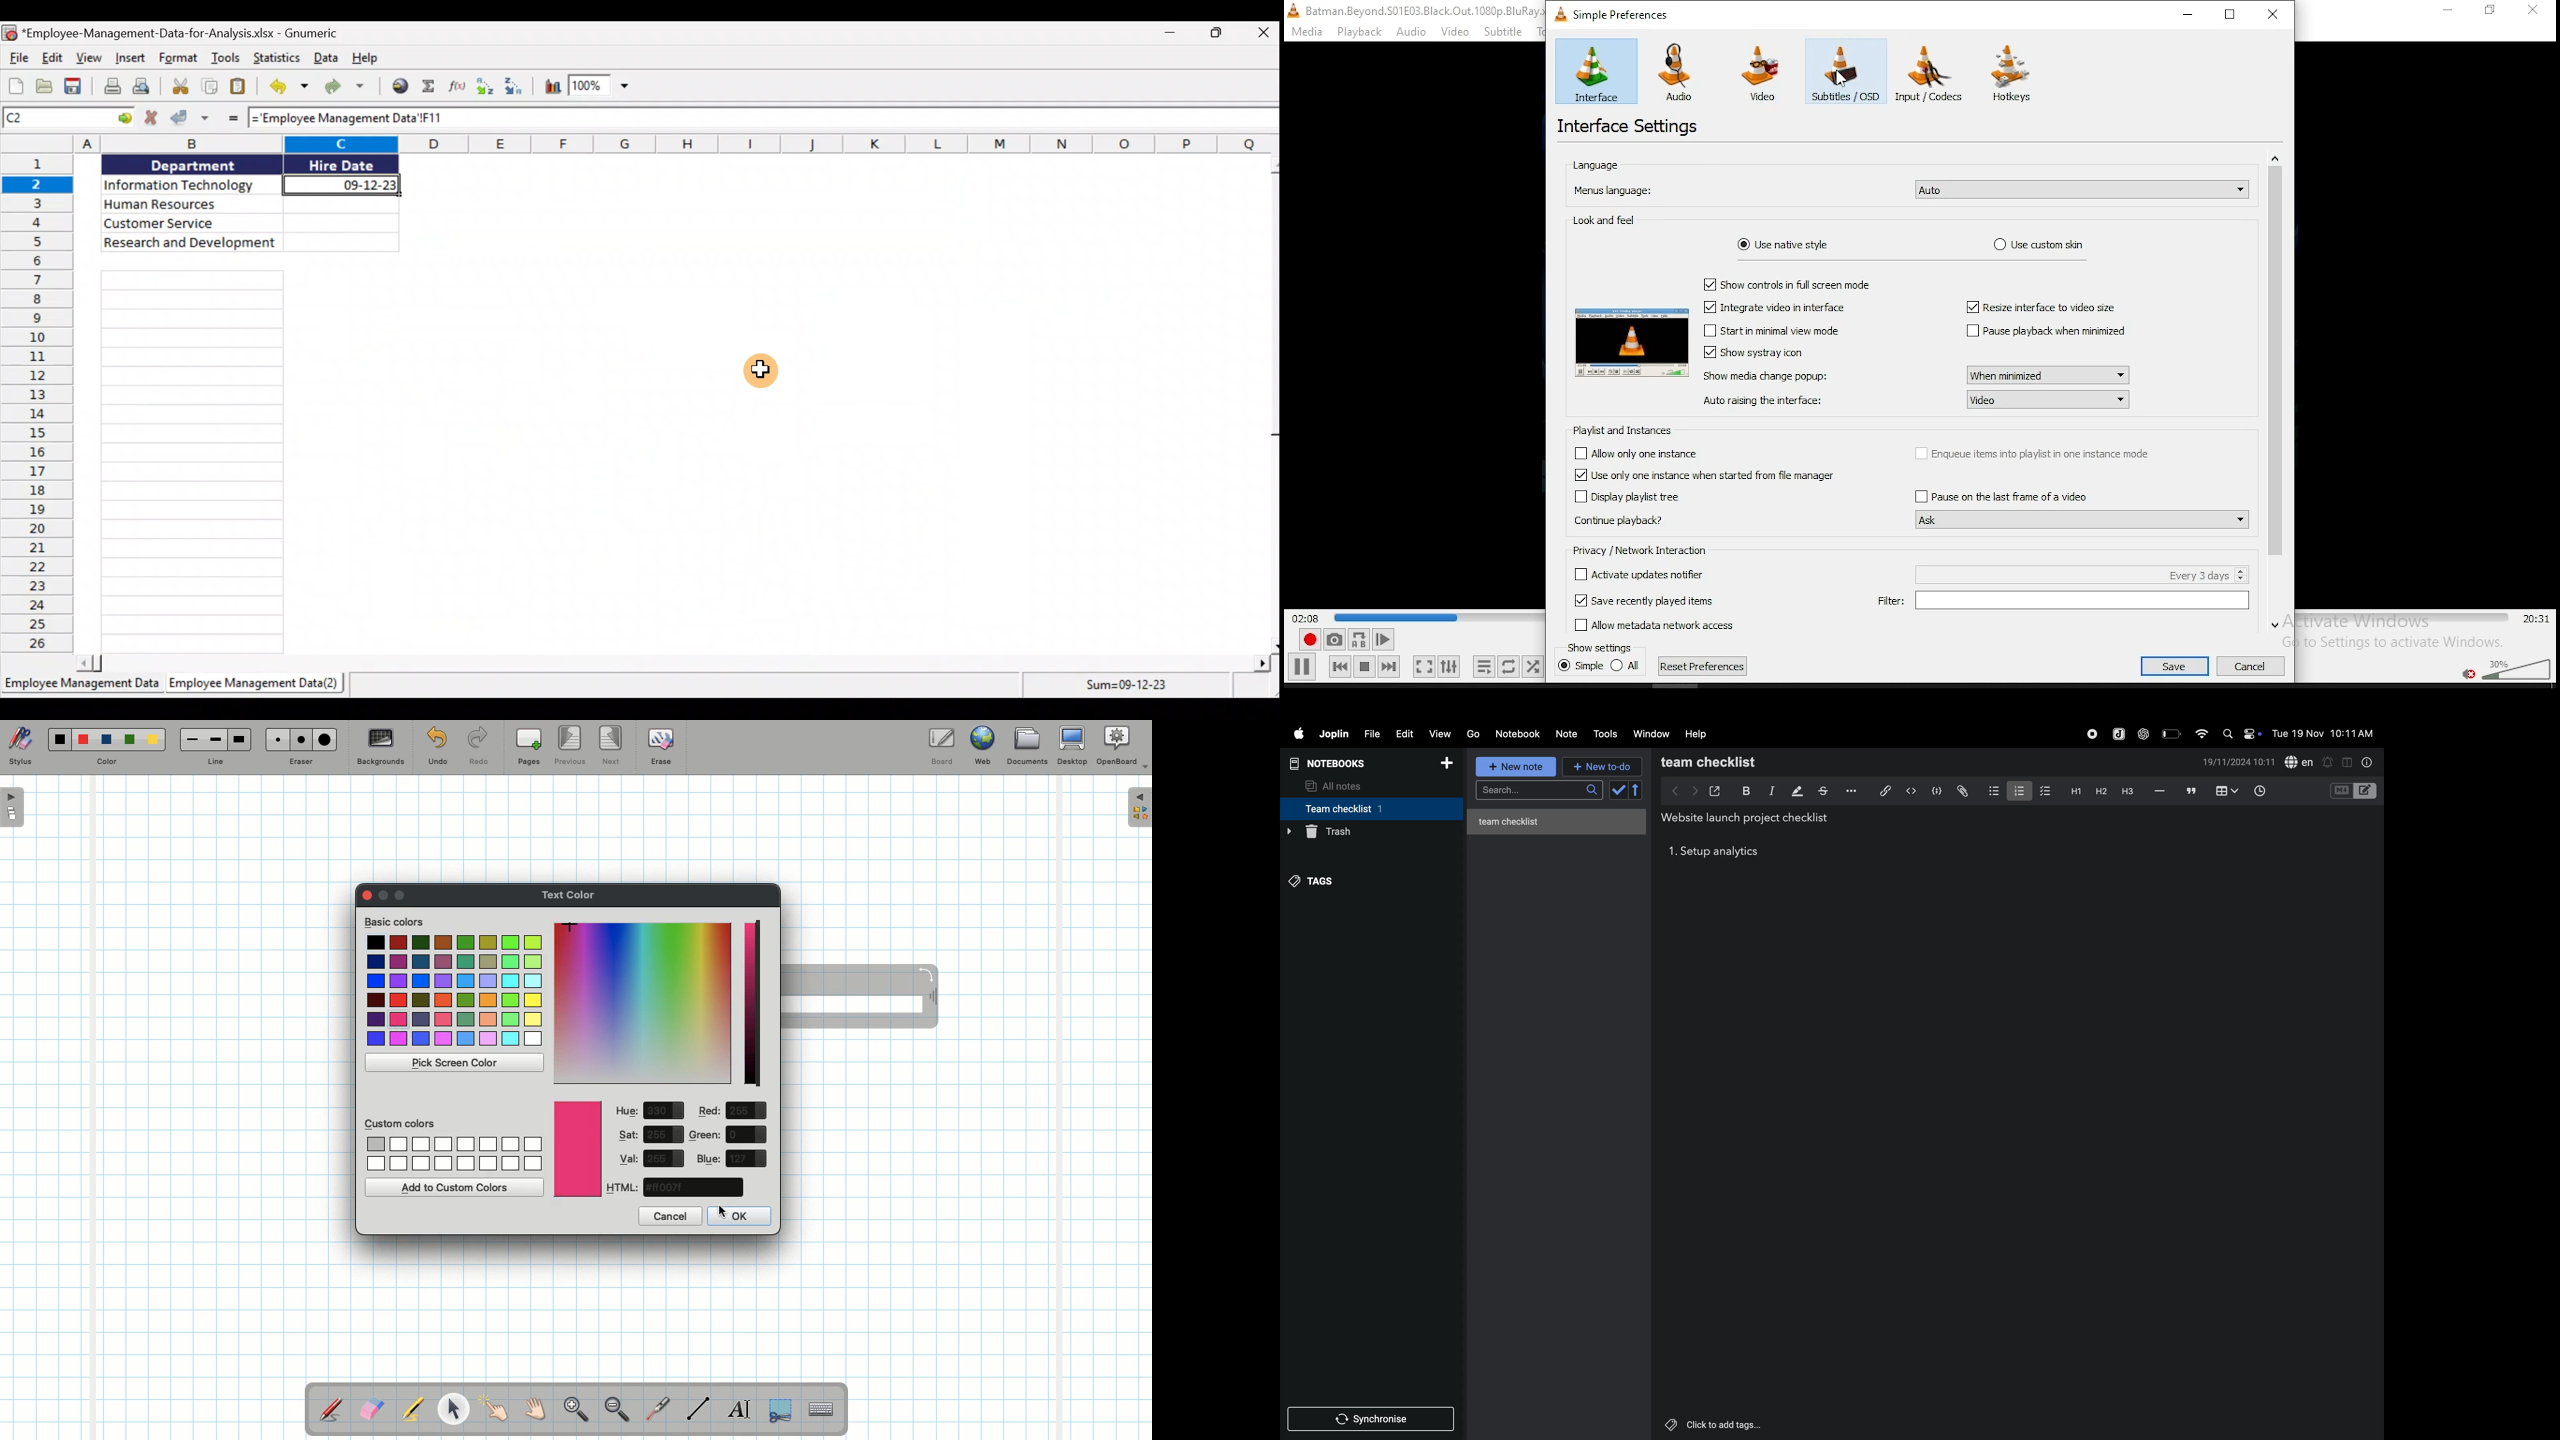 This screenshot has width=2576, height=1456. I want to click on battery, so click(2171, 734).